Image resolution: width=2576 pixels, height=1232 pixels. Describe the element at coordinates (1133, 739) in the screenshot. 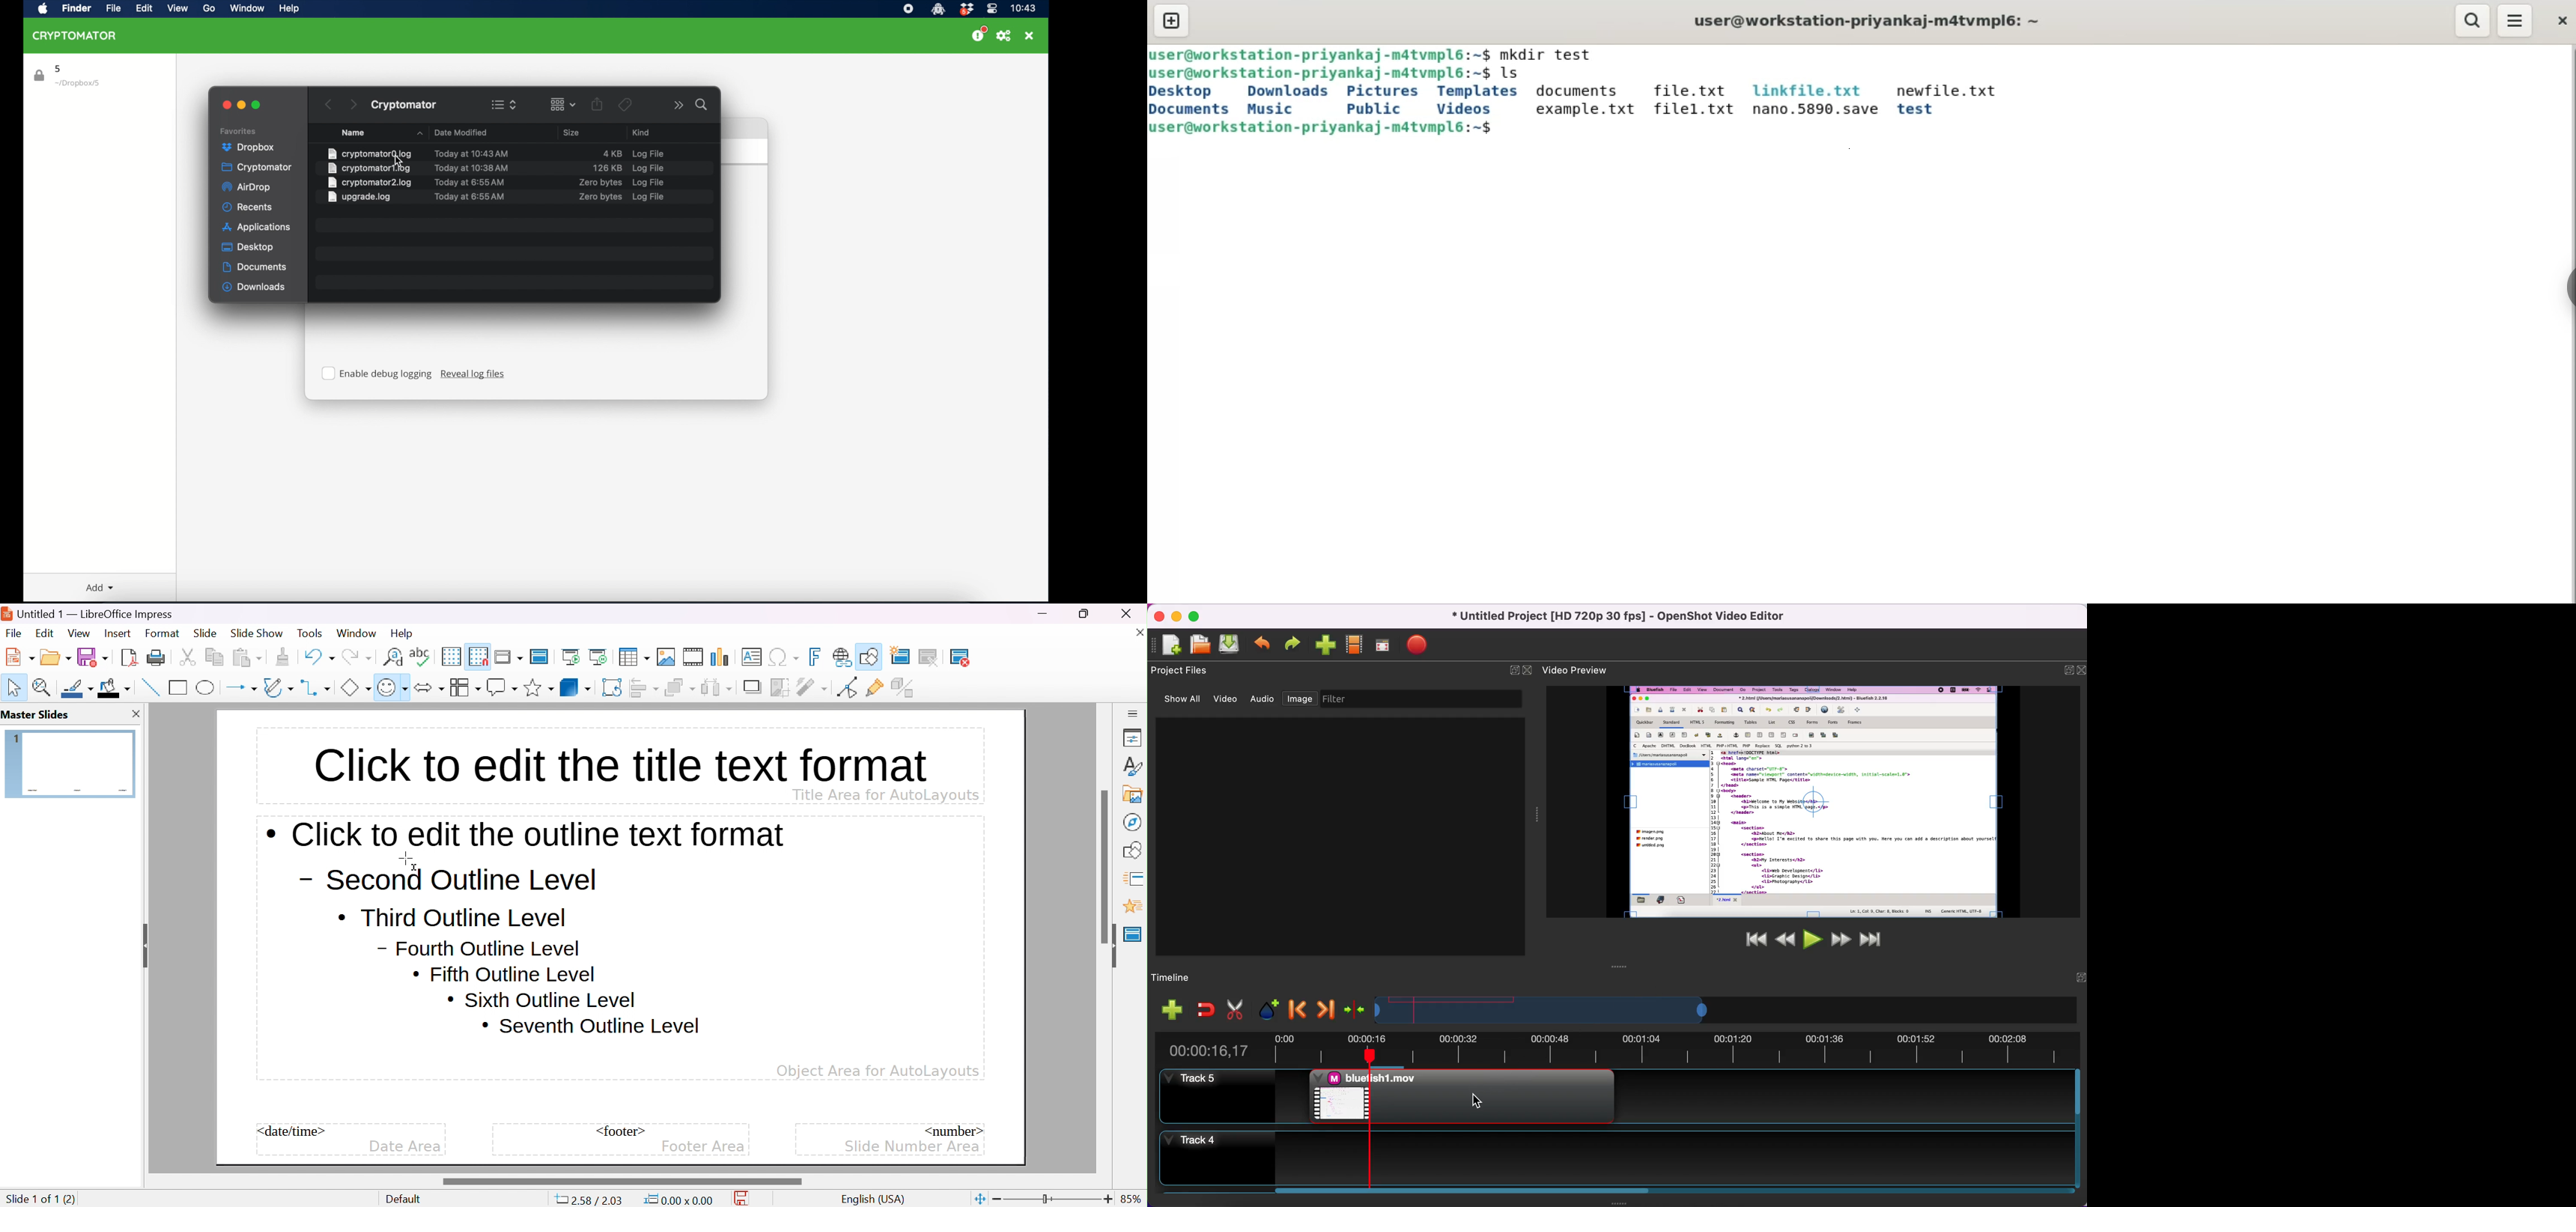

I see `properties` at that location.